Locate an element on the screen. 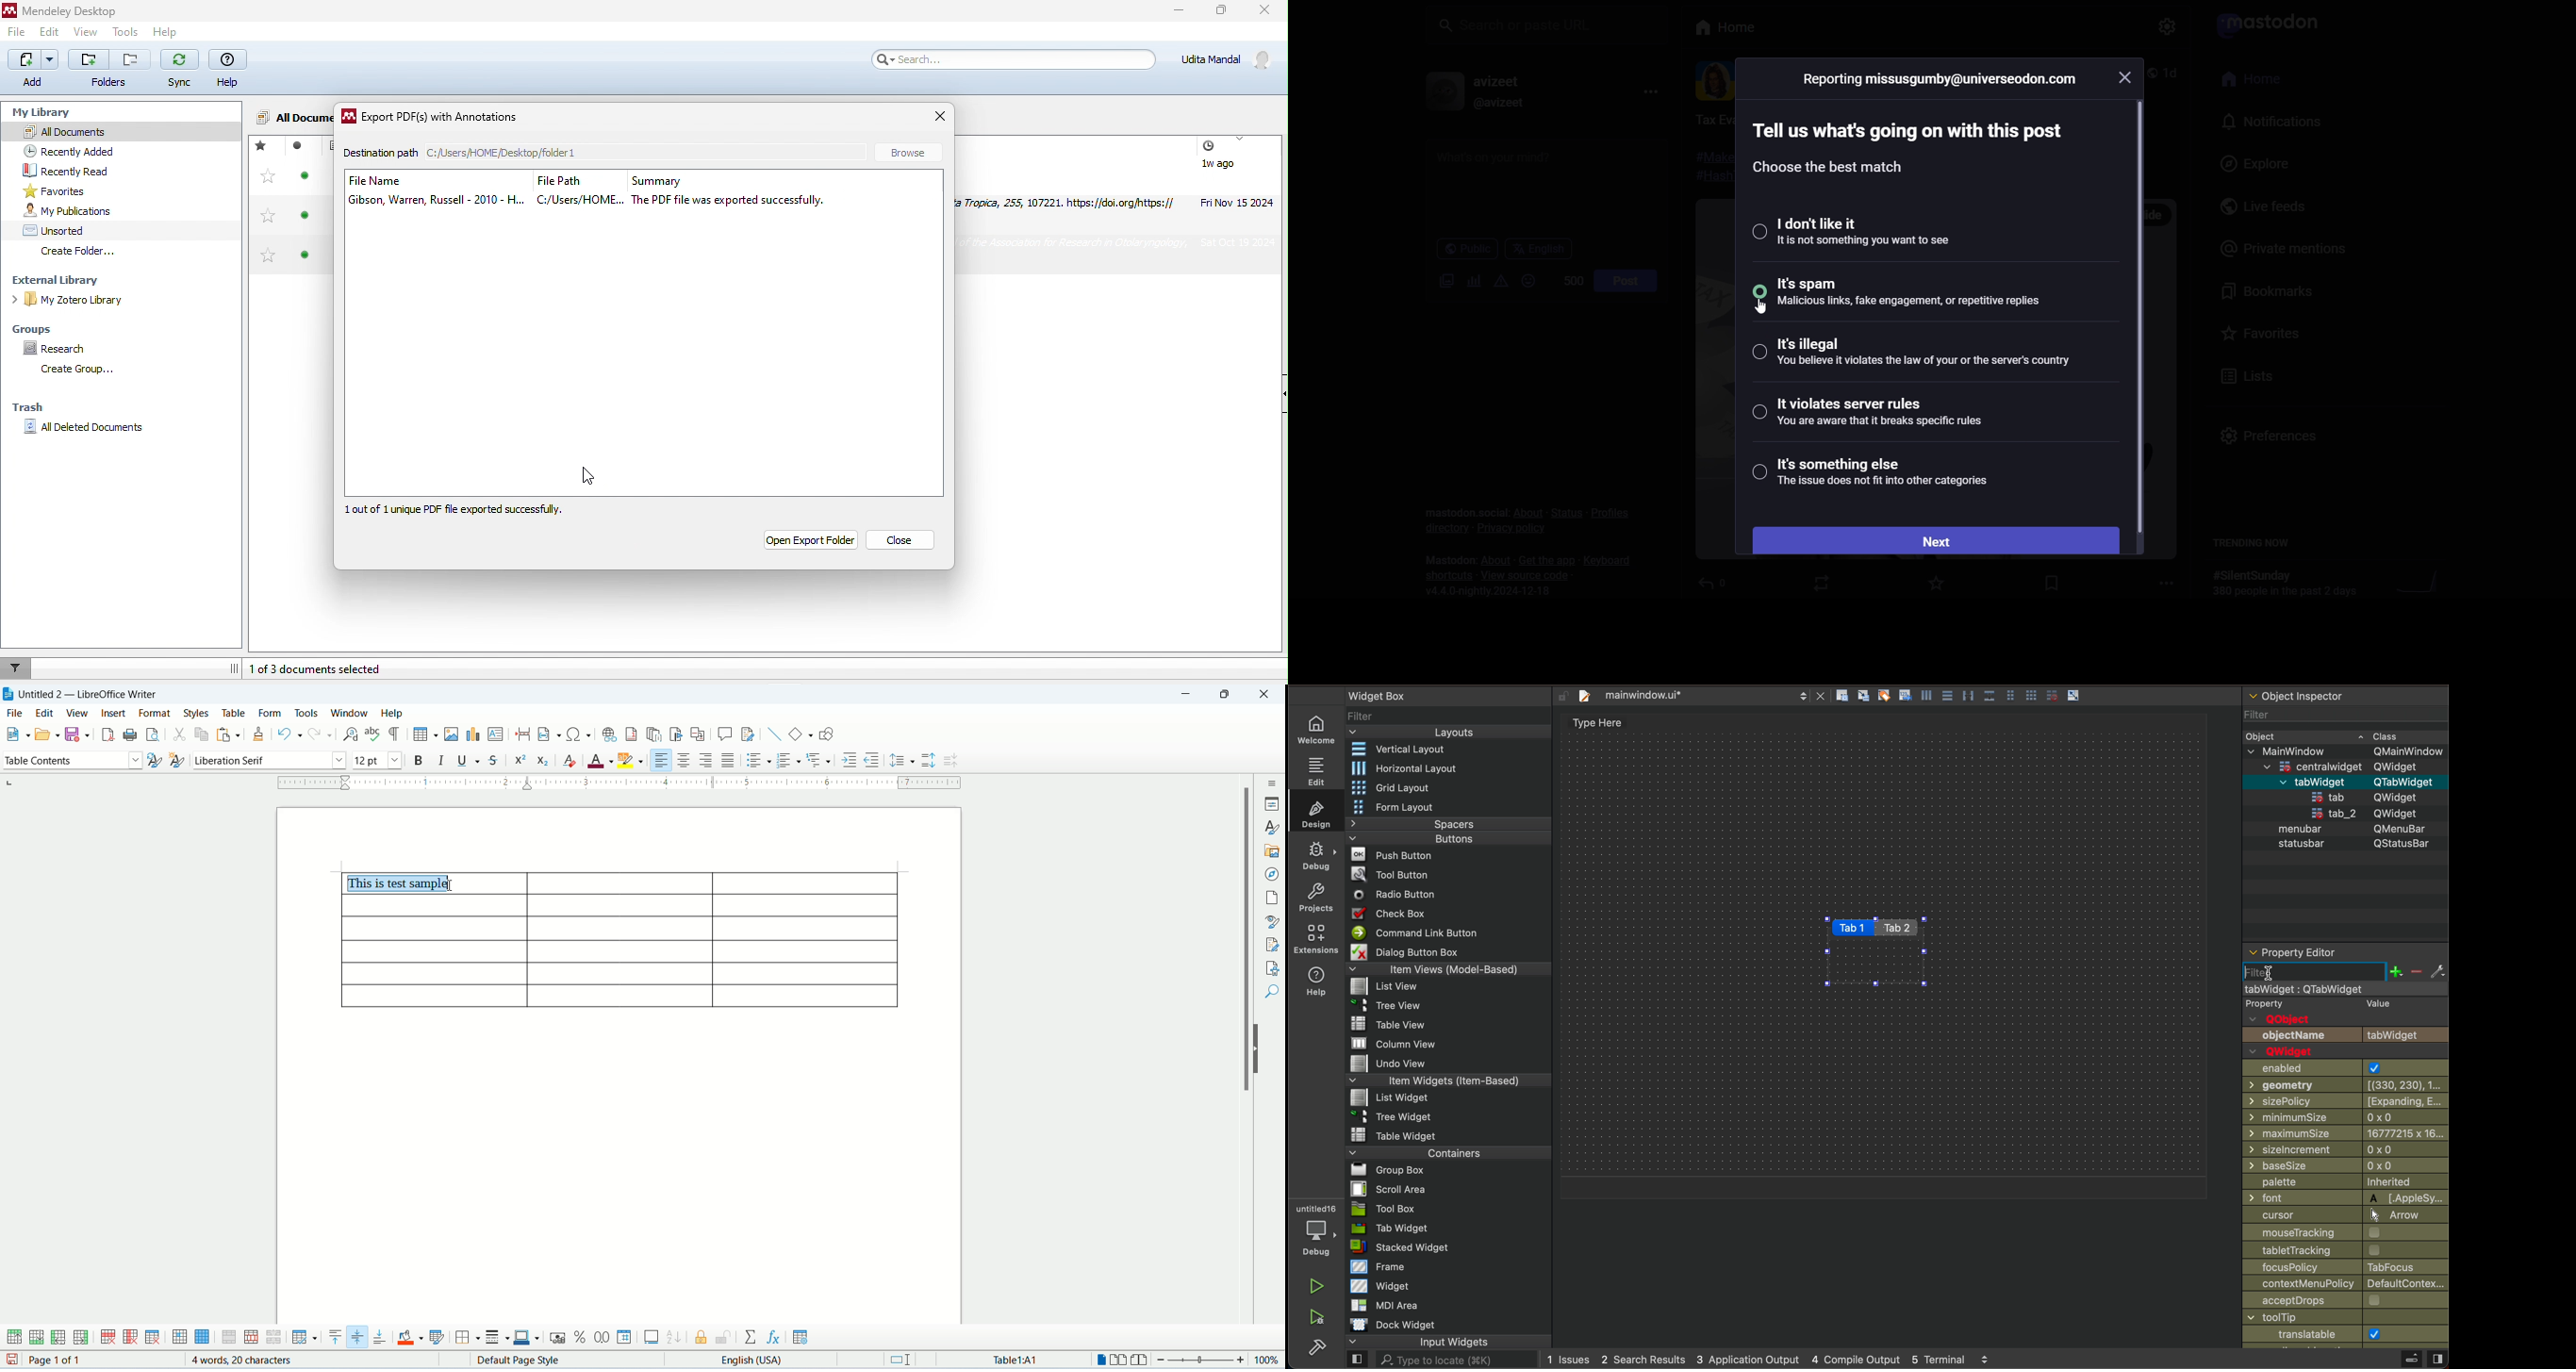  align bottom is located at coordinates (380, 1337).